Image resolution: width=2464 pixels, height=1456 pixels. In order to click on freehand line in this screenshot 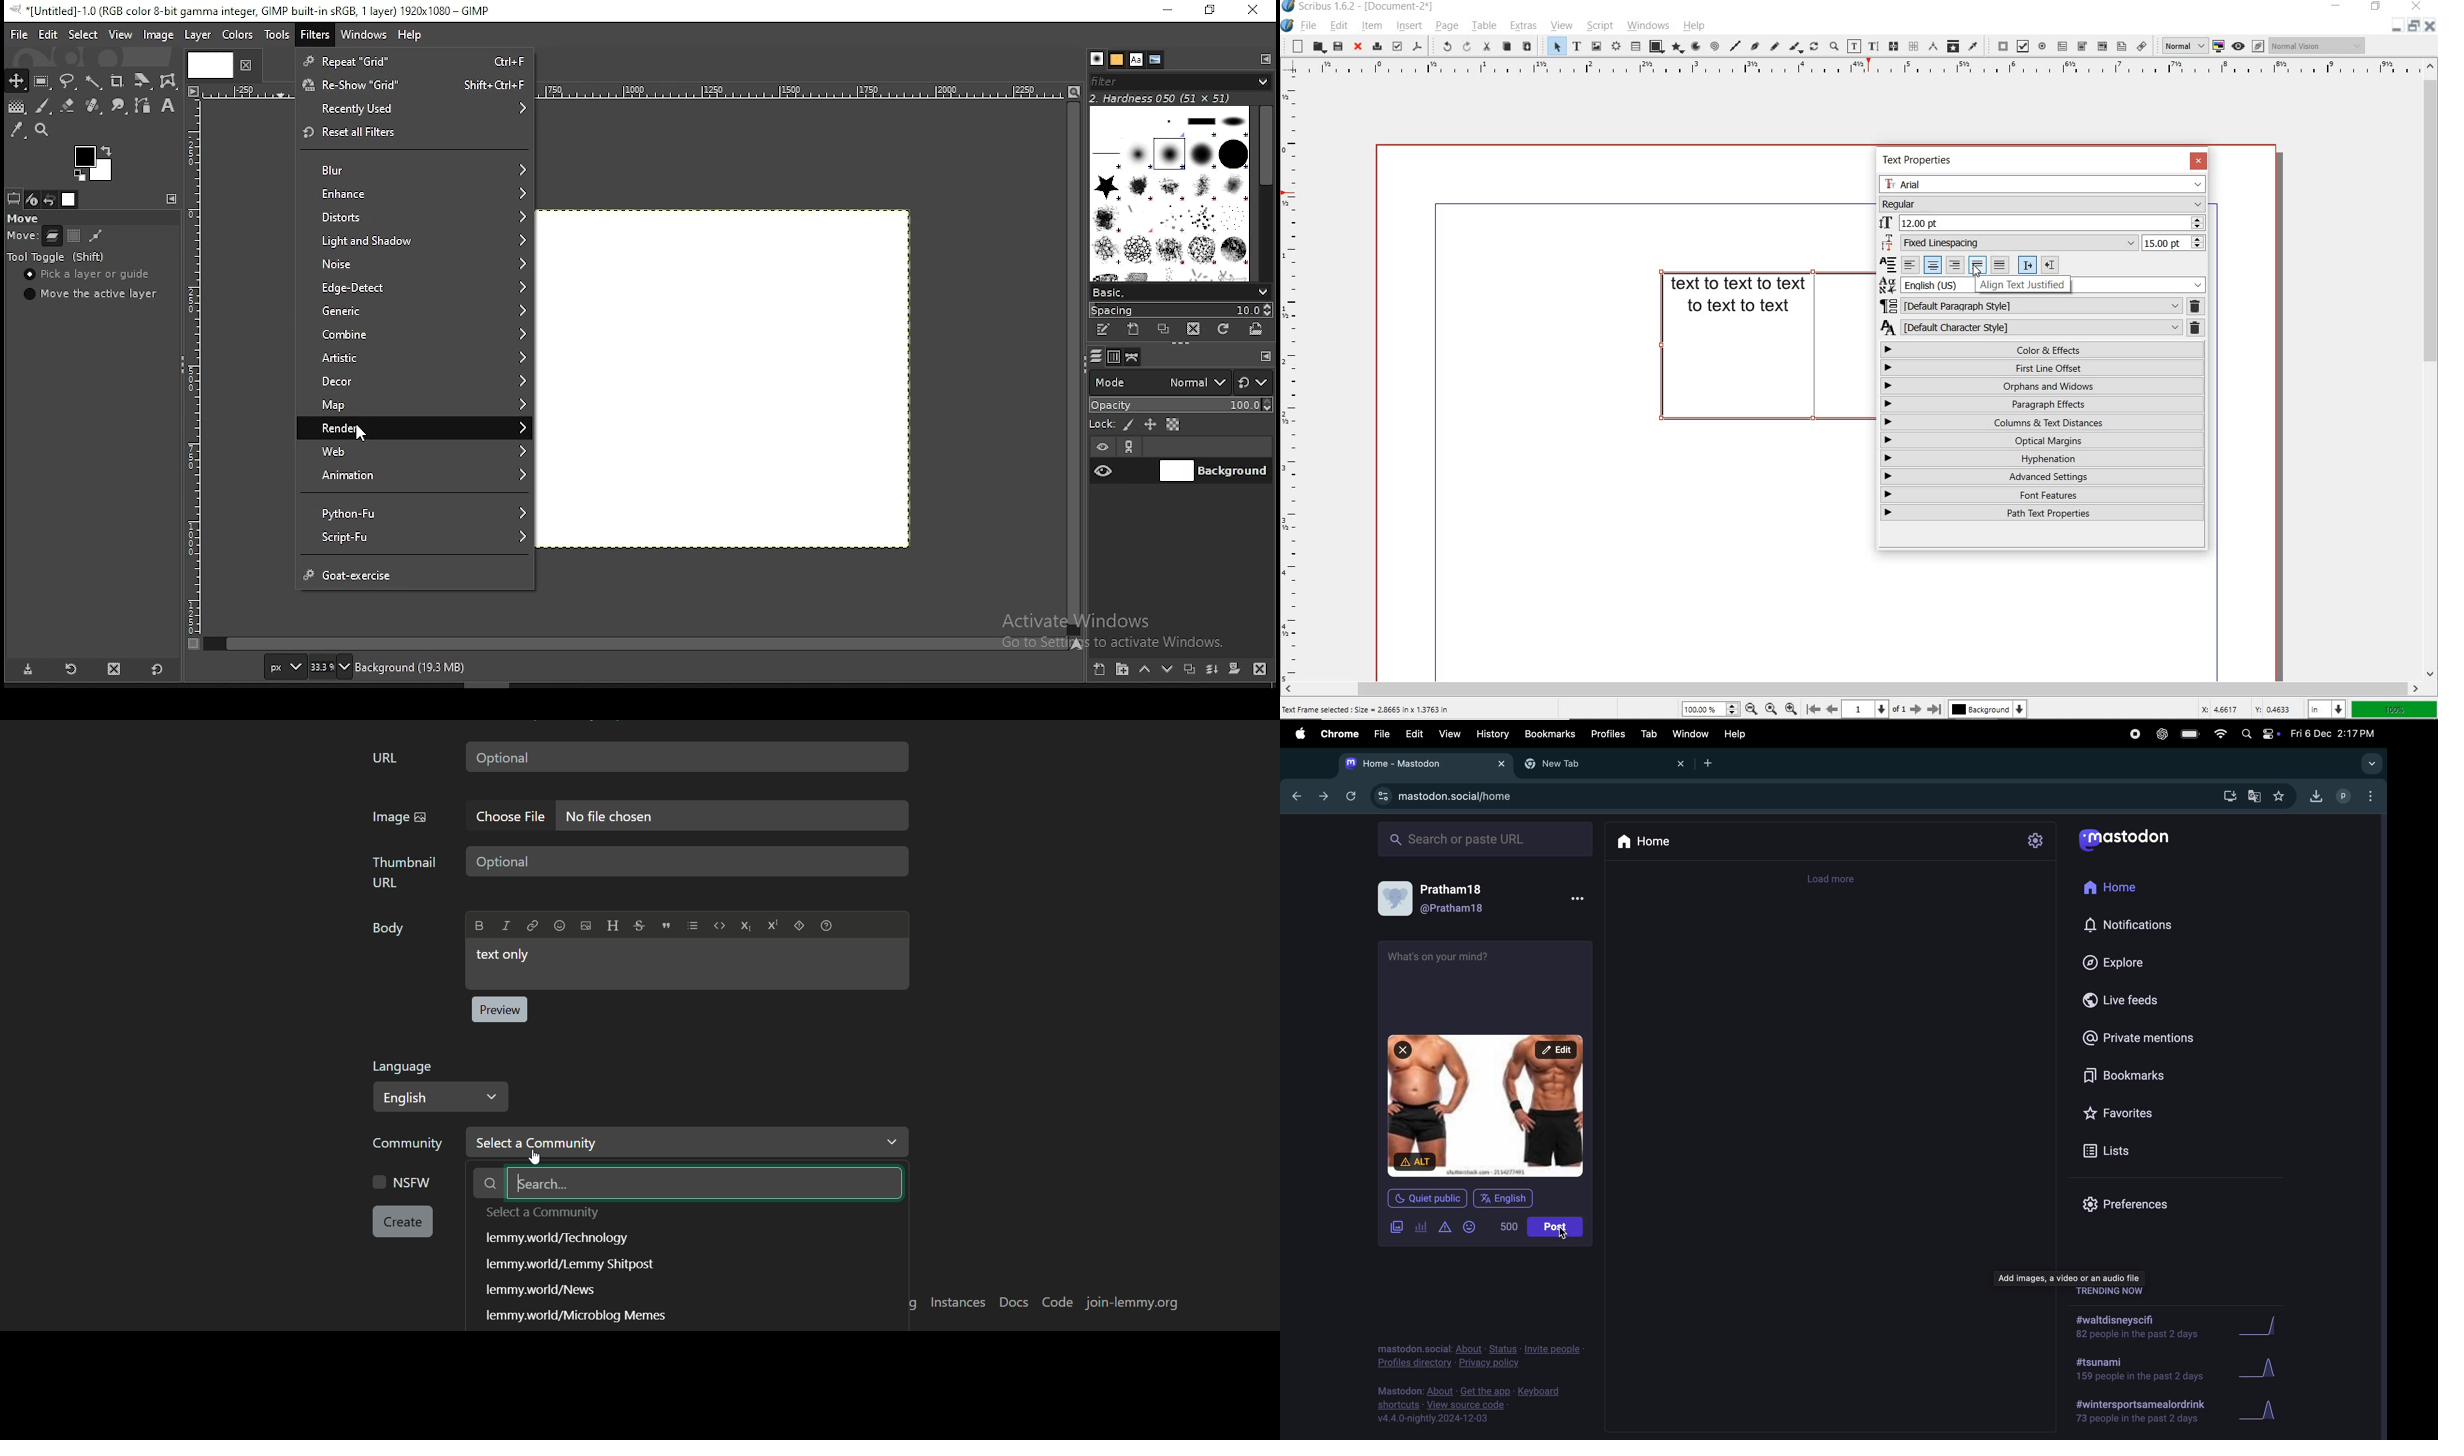, I will do `click(1773, 46)`.